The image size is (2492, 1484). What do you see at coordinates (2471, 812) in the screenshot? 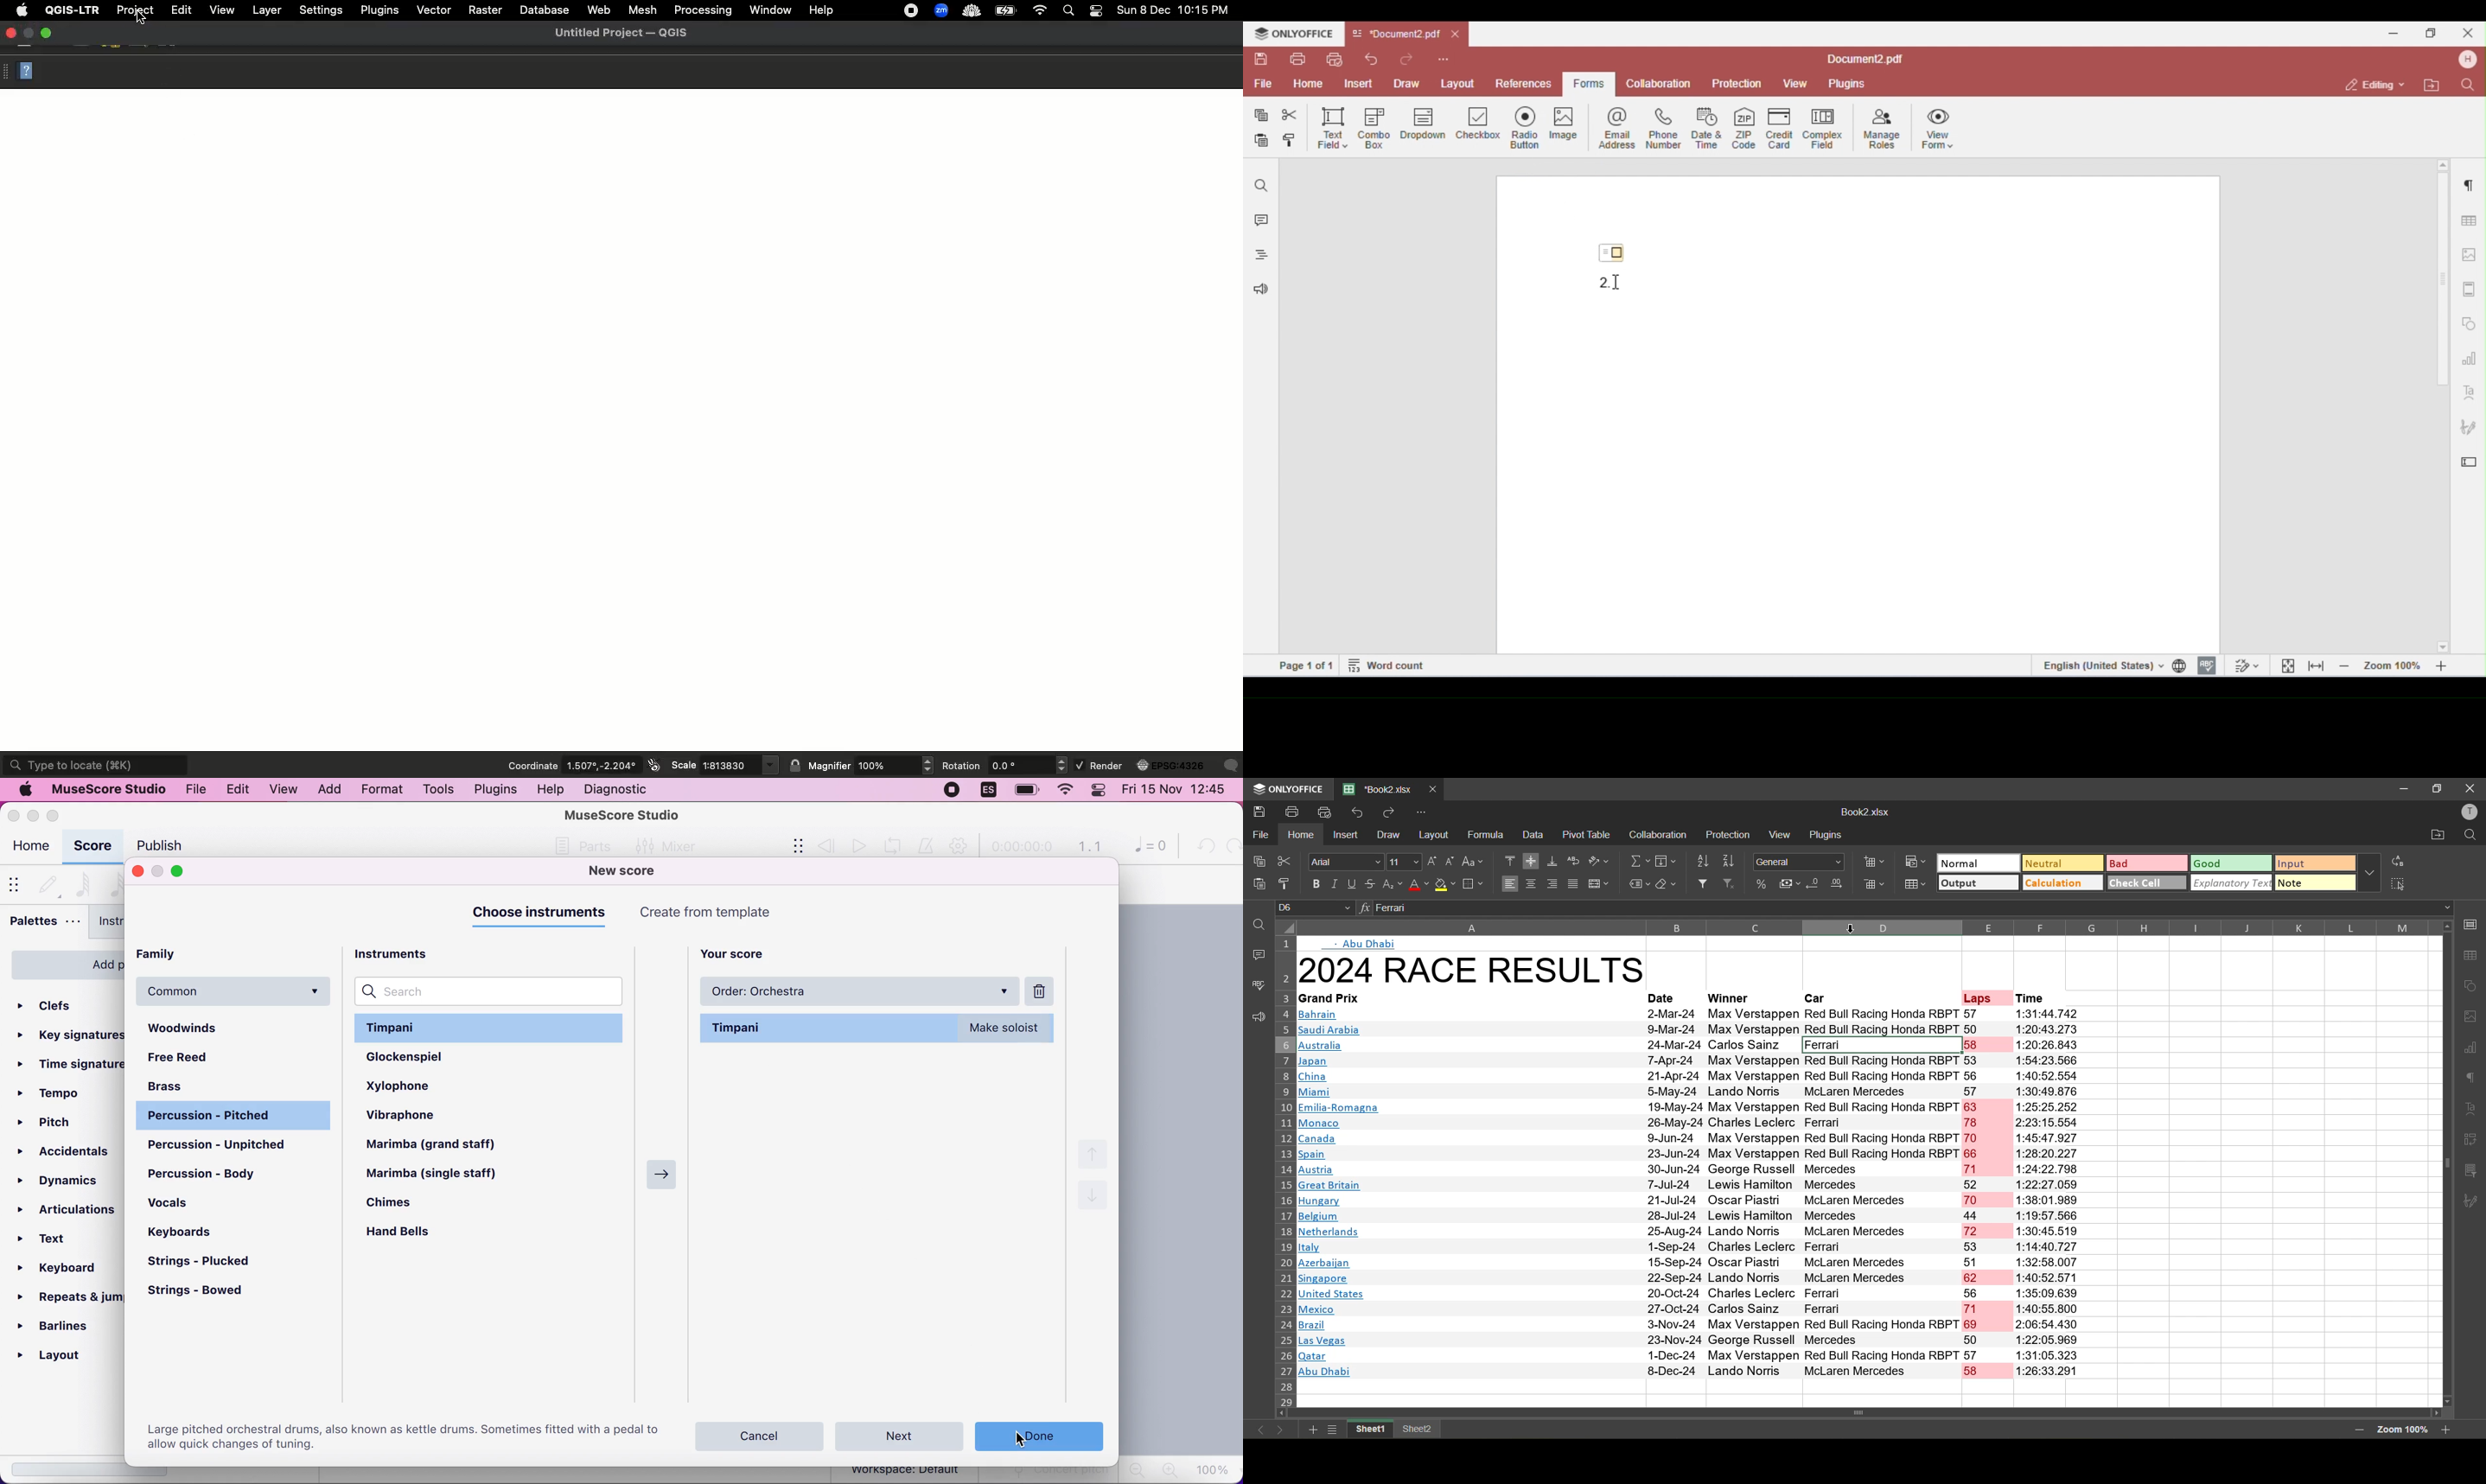
I see `profile` at bounding box center [2471, 812].